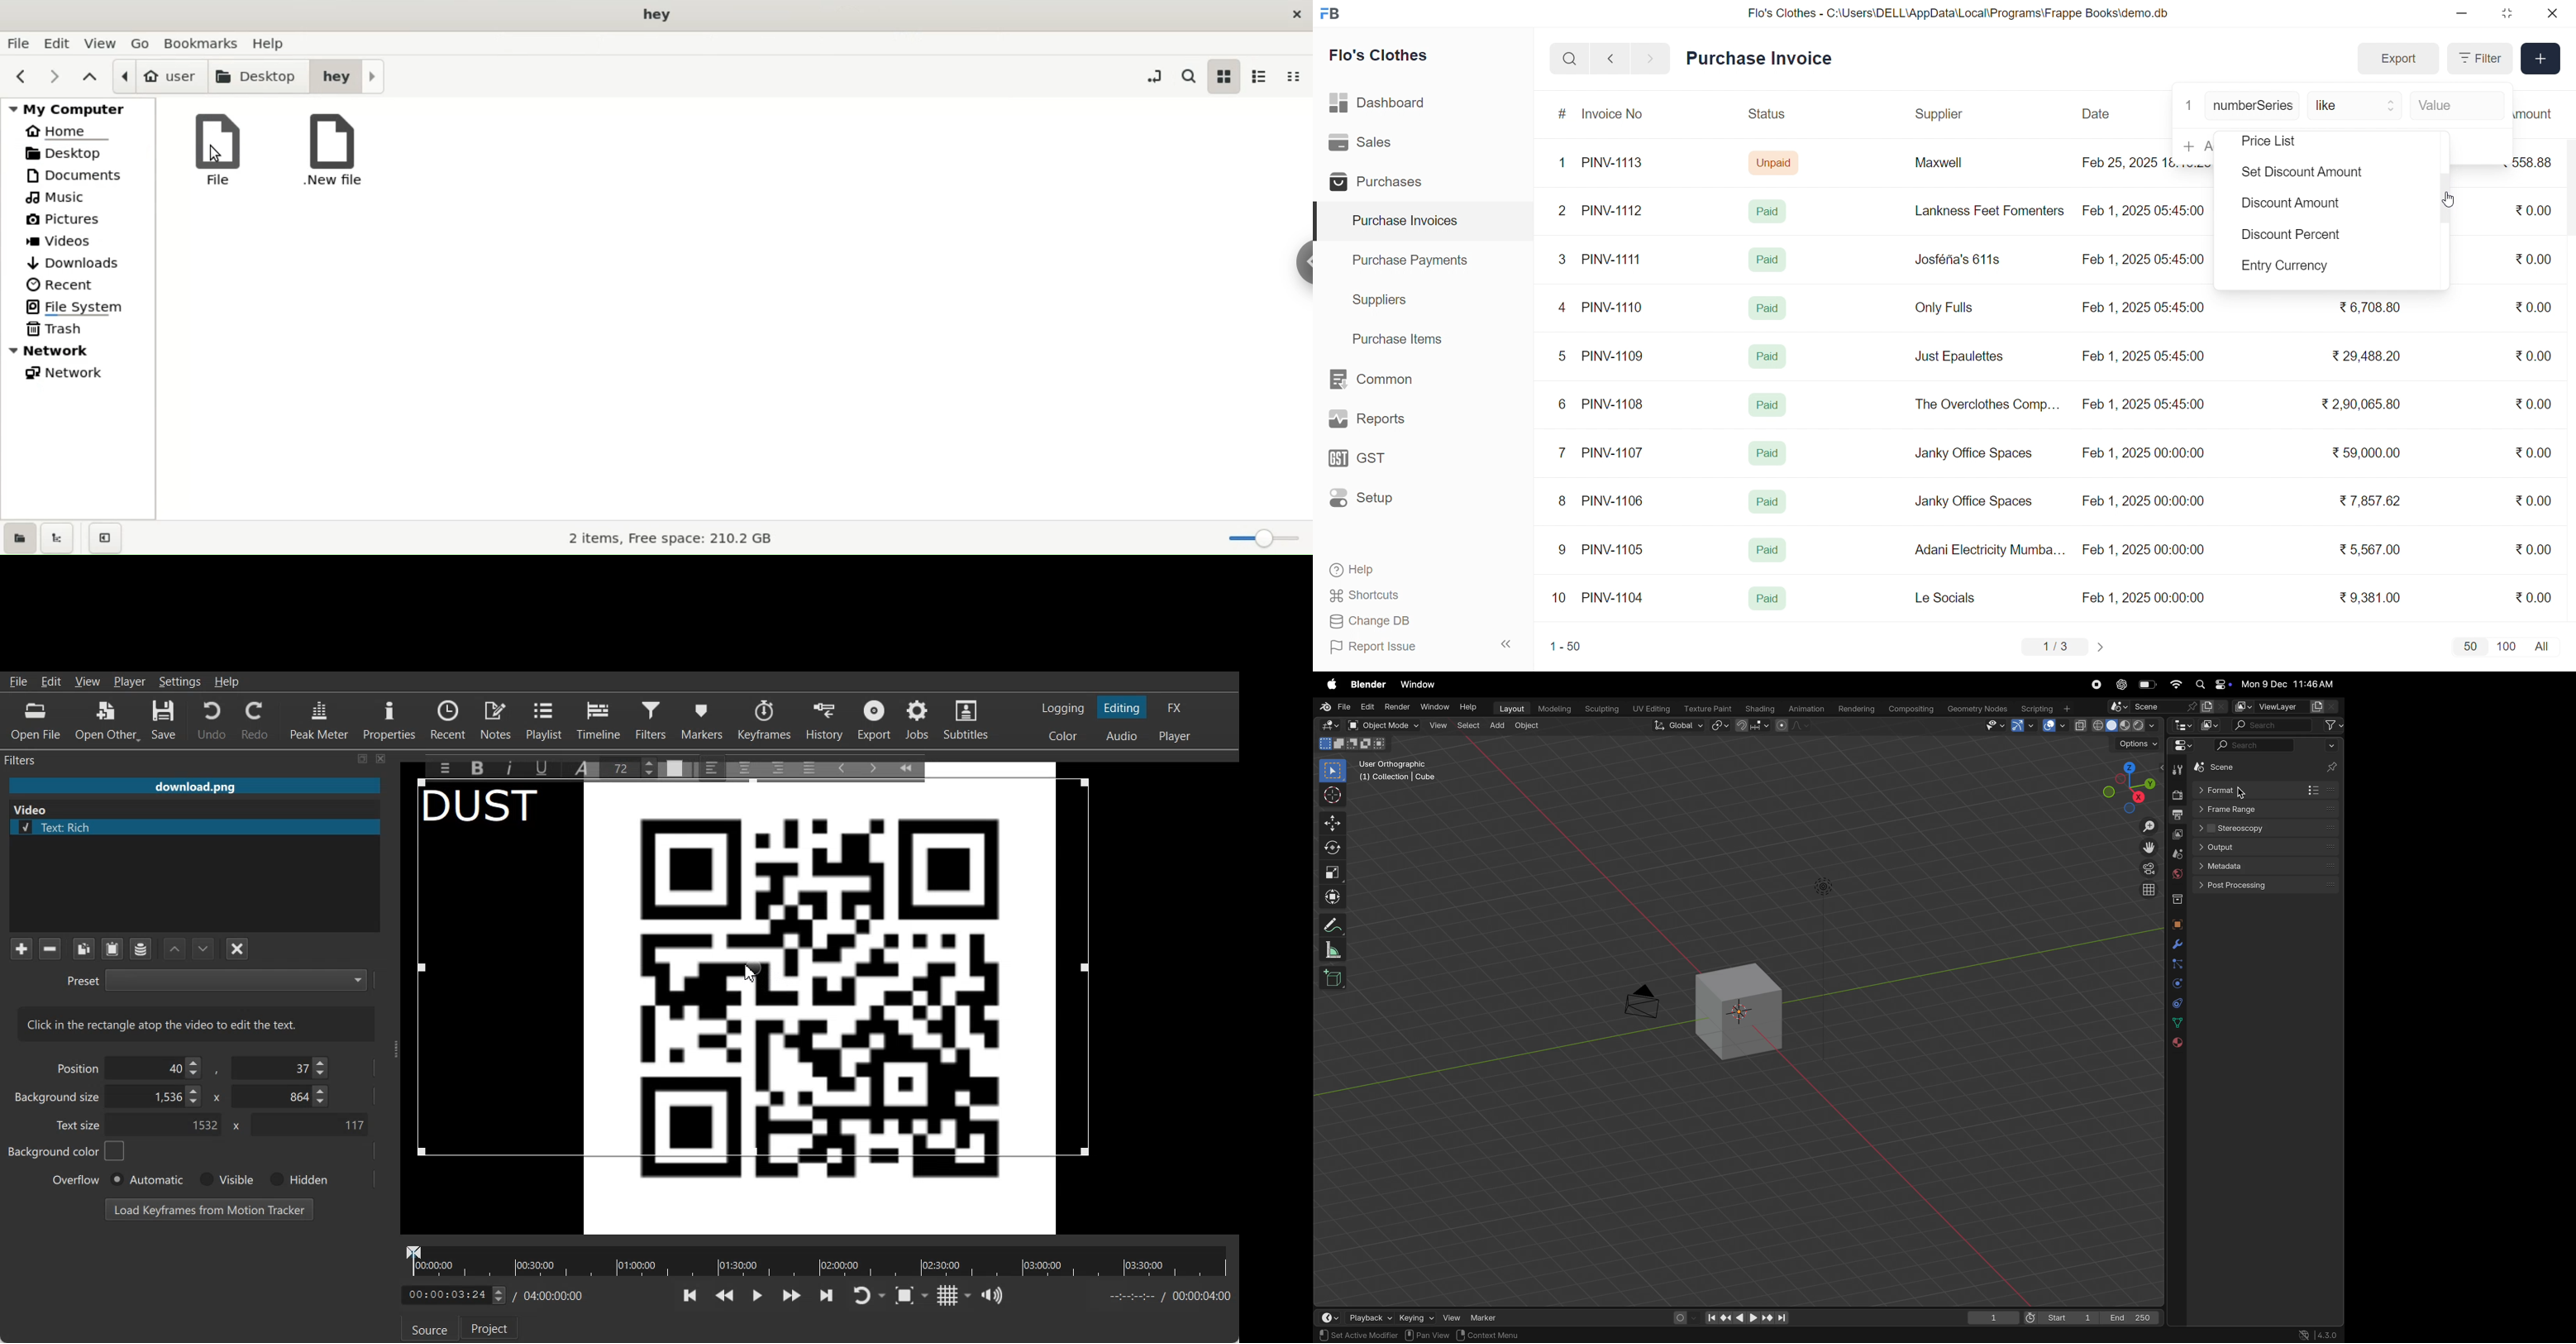 This screenshot has width=2576, height=1344. What do you see at coordinates (1981, 211) in the screenshot?
I see `Lankness Feet Fomenters` at bounding box center [1981, 211].